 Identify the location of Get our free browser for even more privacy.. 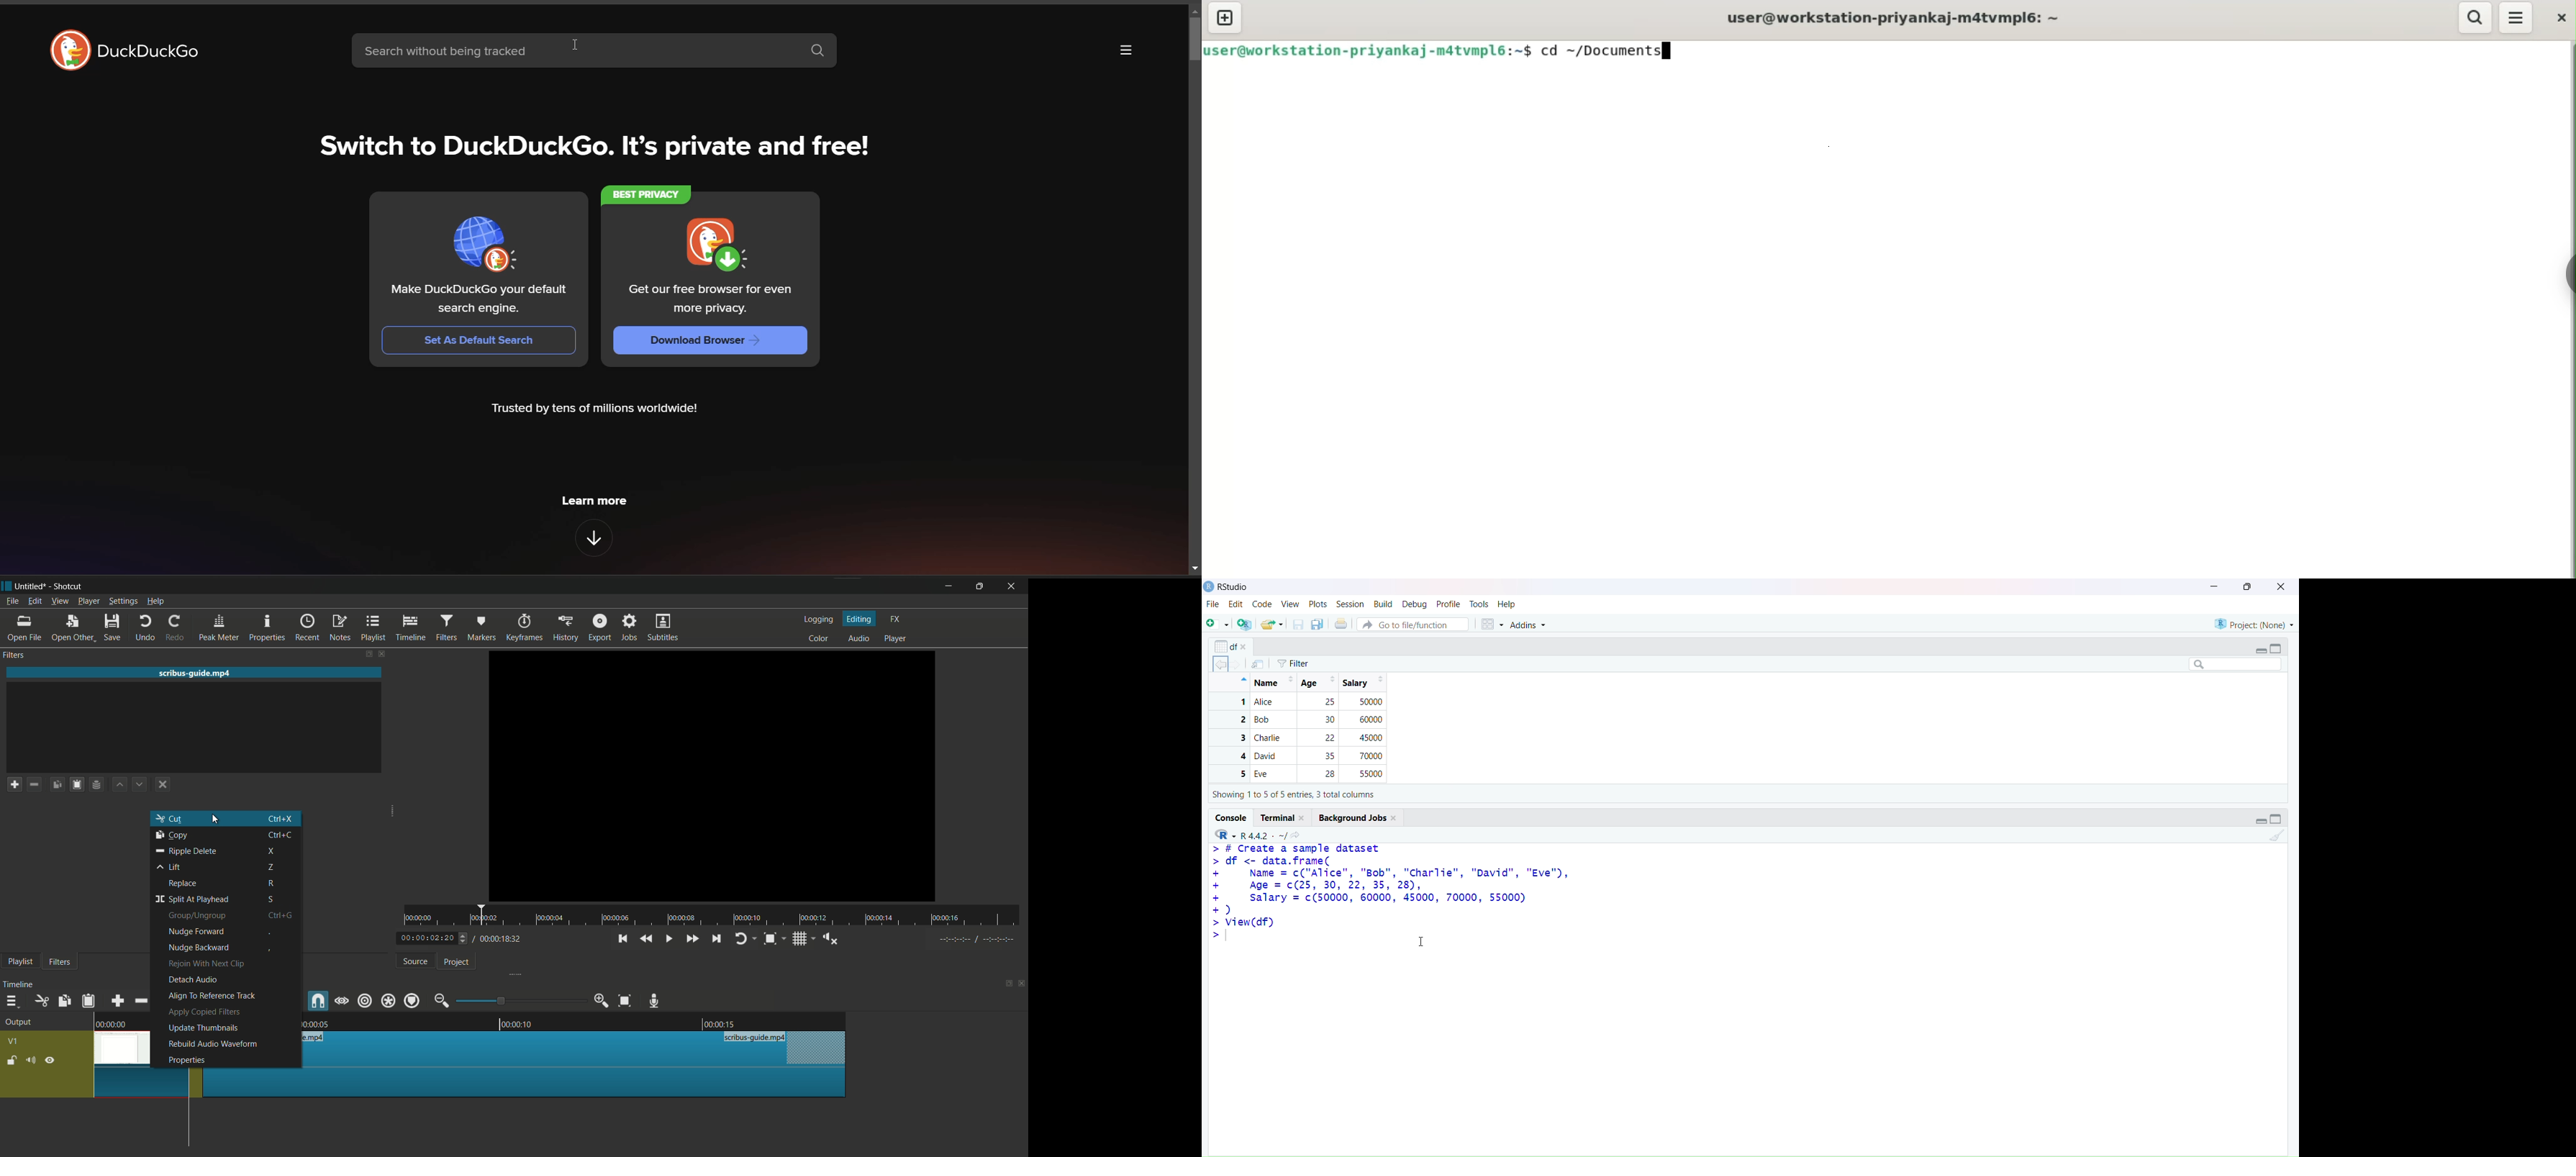
(710, 299).